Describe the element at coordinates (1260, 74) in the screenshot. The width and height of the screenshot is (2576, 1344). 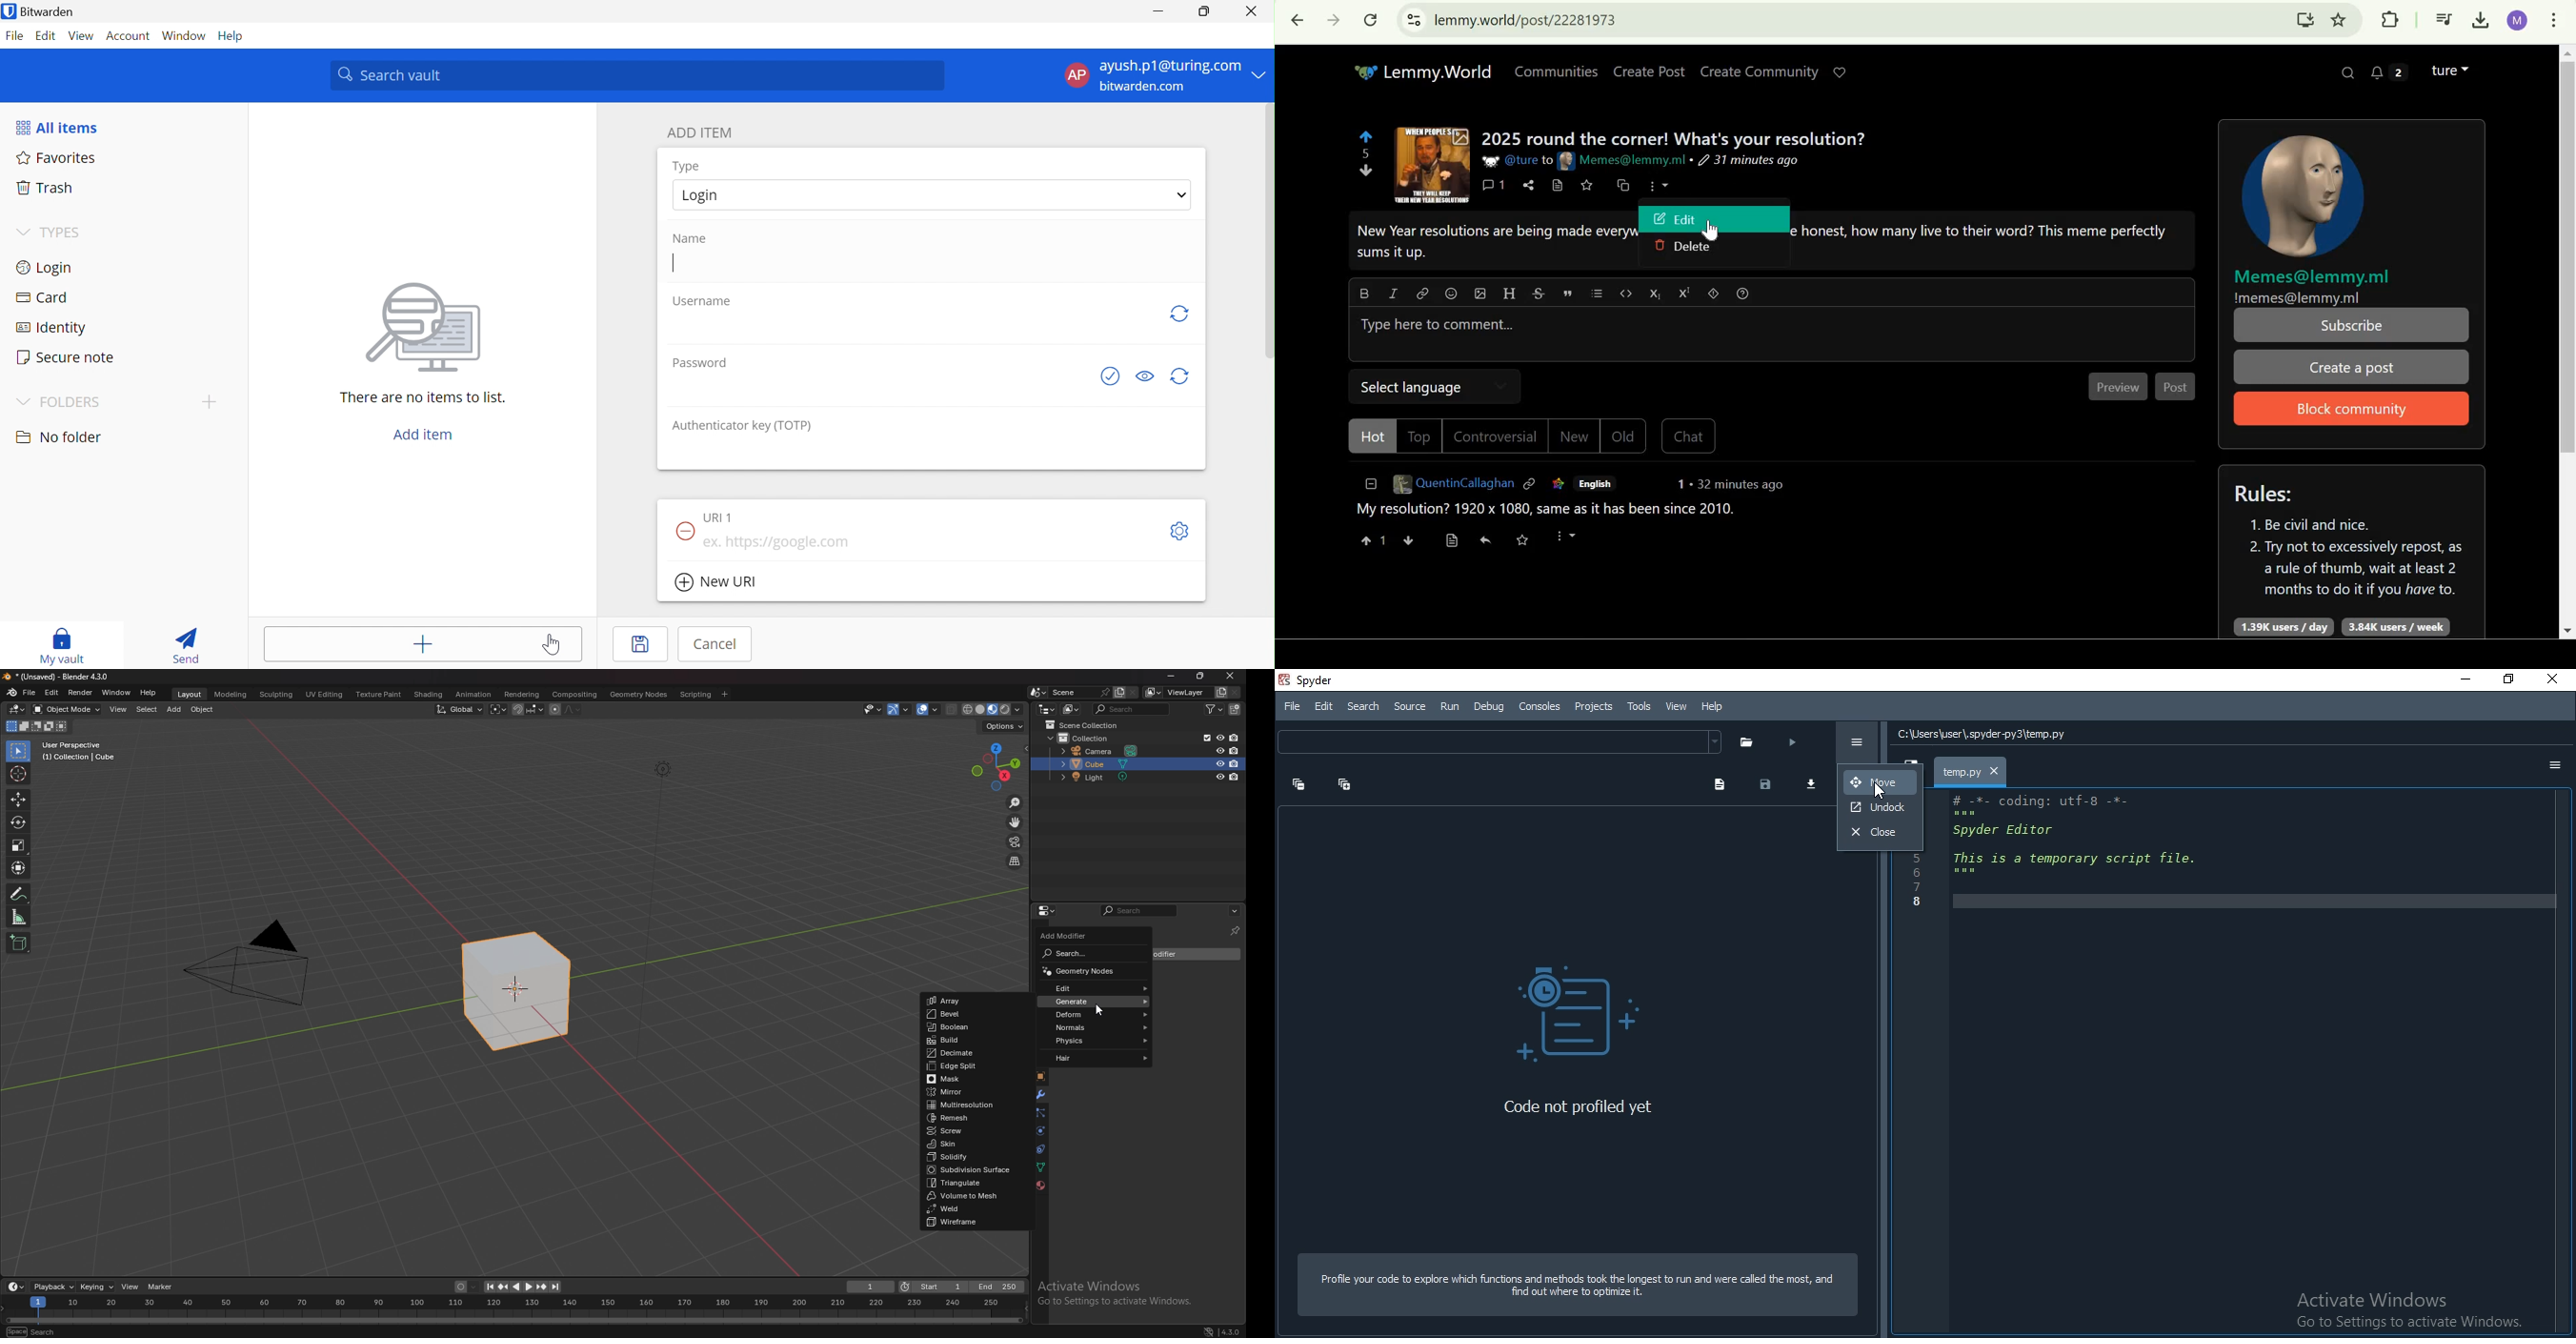
I see `Drop down` at that location.